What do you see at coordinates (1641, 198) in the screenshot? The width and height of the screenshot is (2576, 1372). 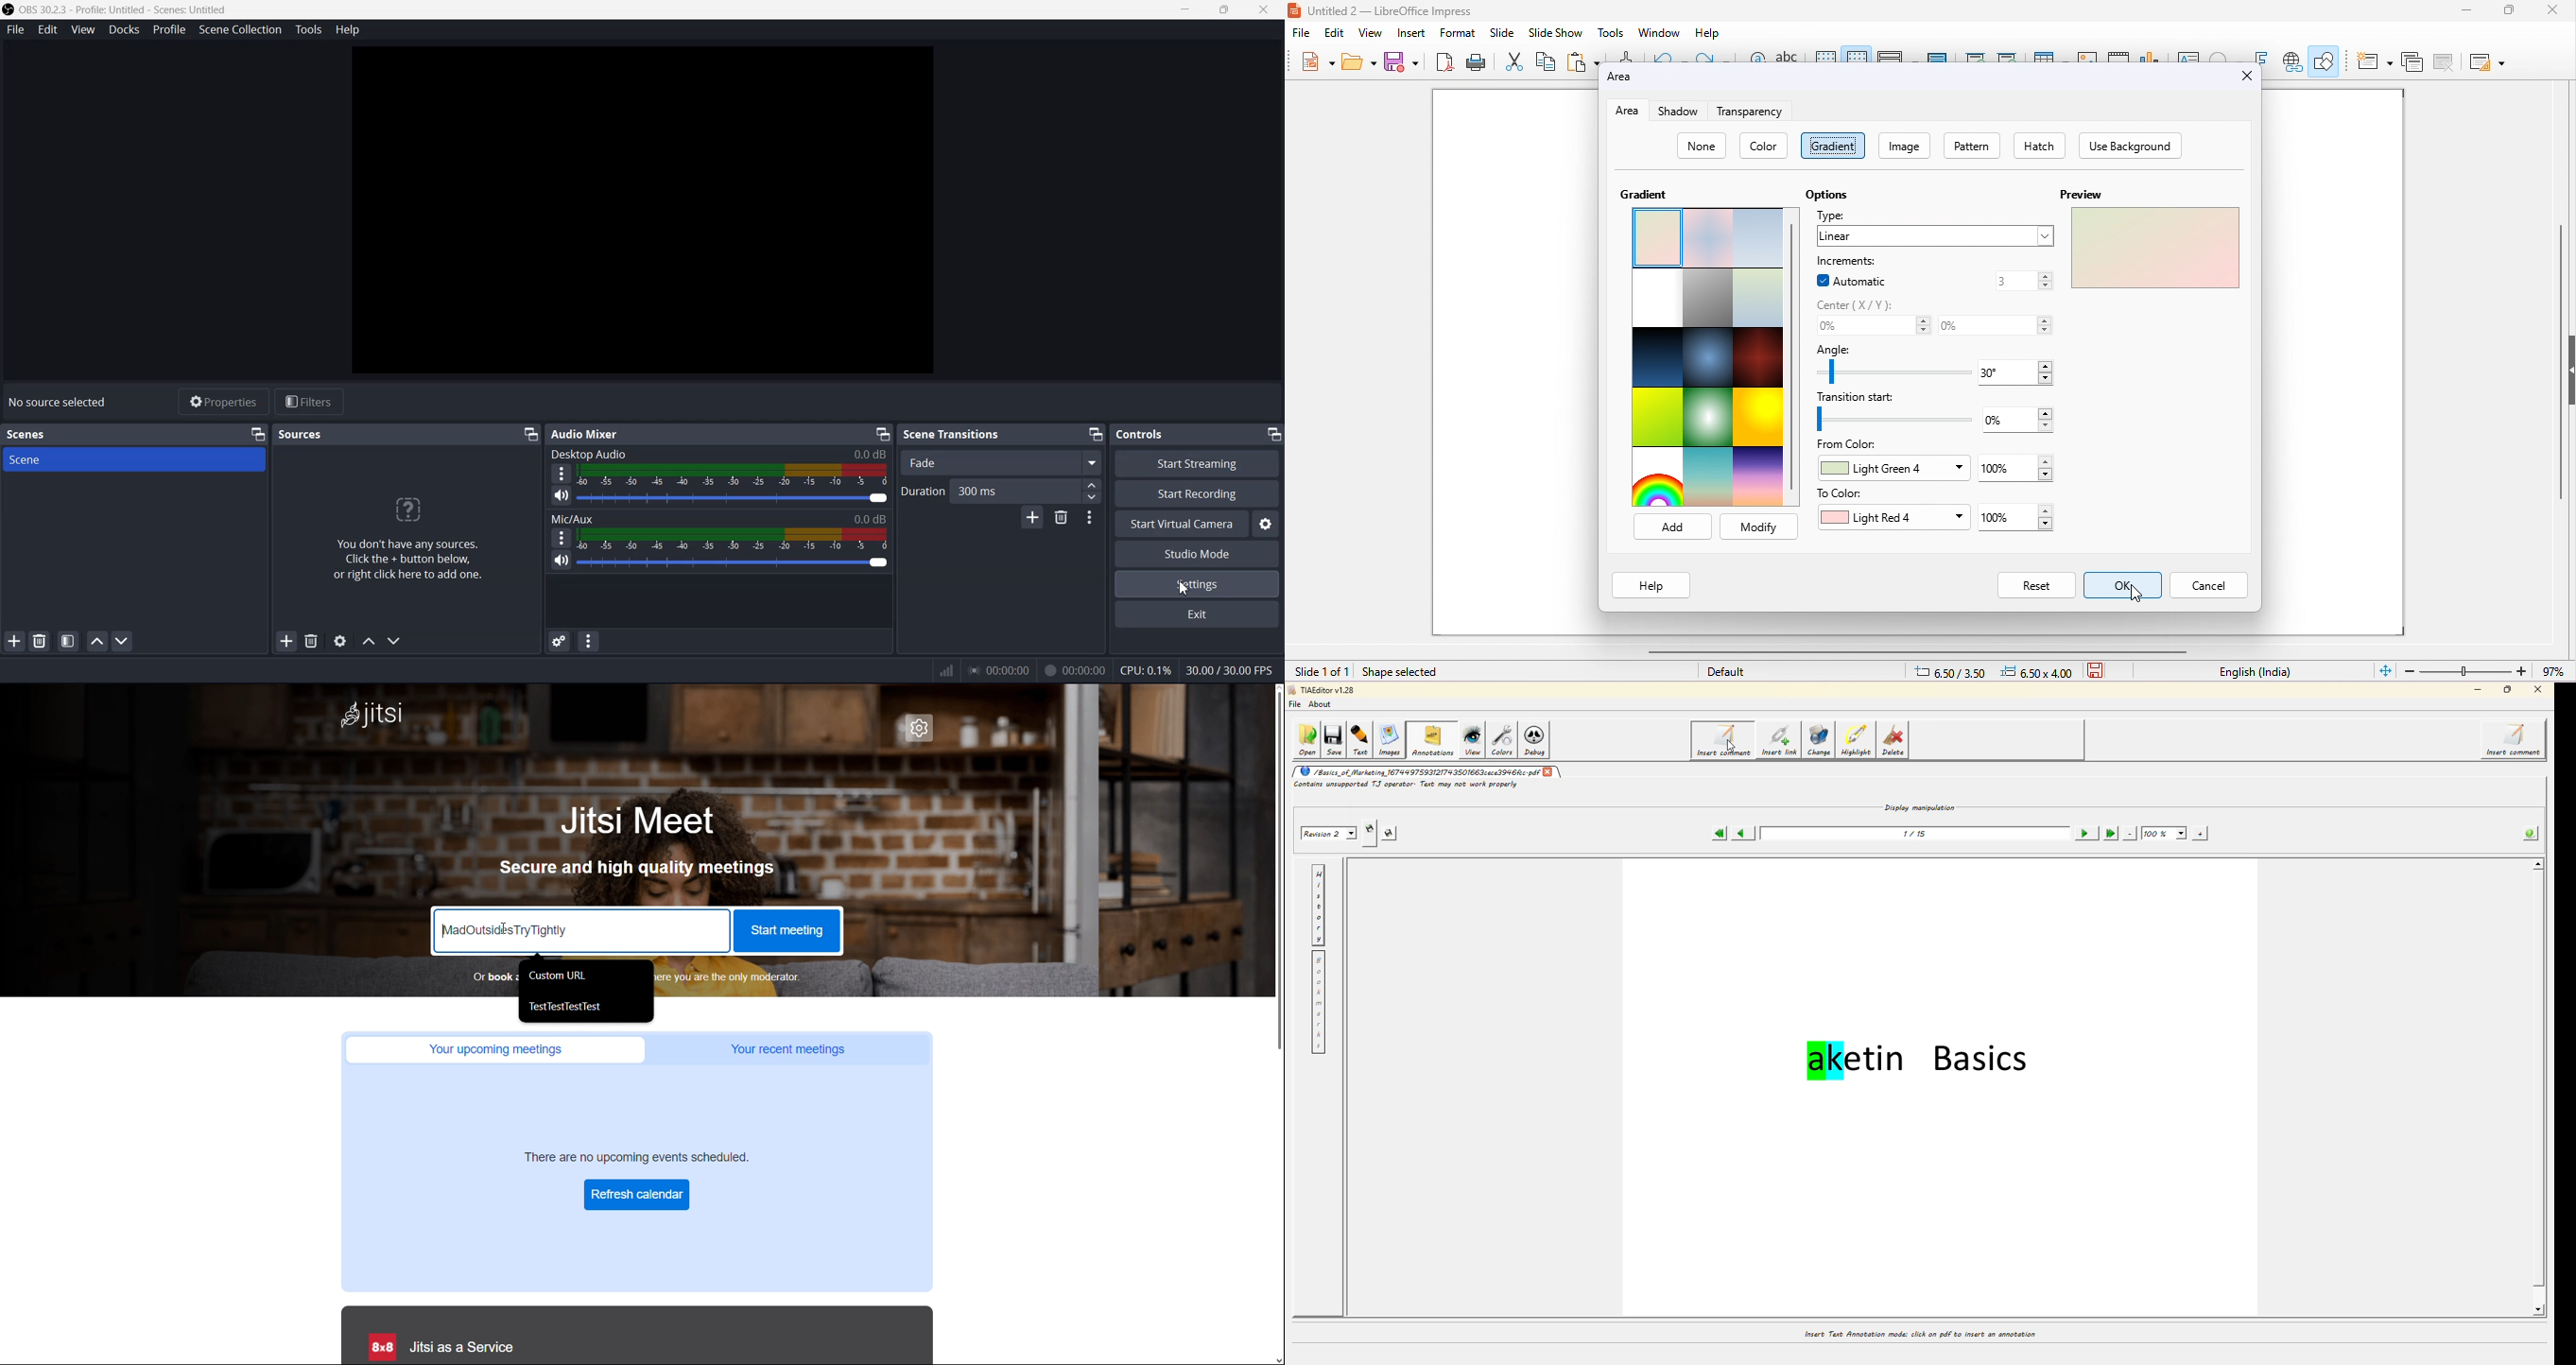 I see `gradient` at bounding box center [1641, 198].